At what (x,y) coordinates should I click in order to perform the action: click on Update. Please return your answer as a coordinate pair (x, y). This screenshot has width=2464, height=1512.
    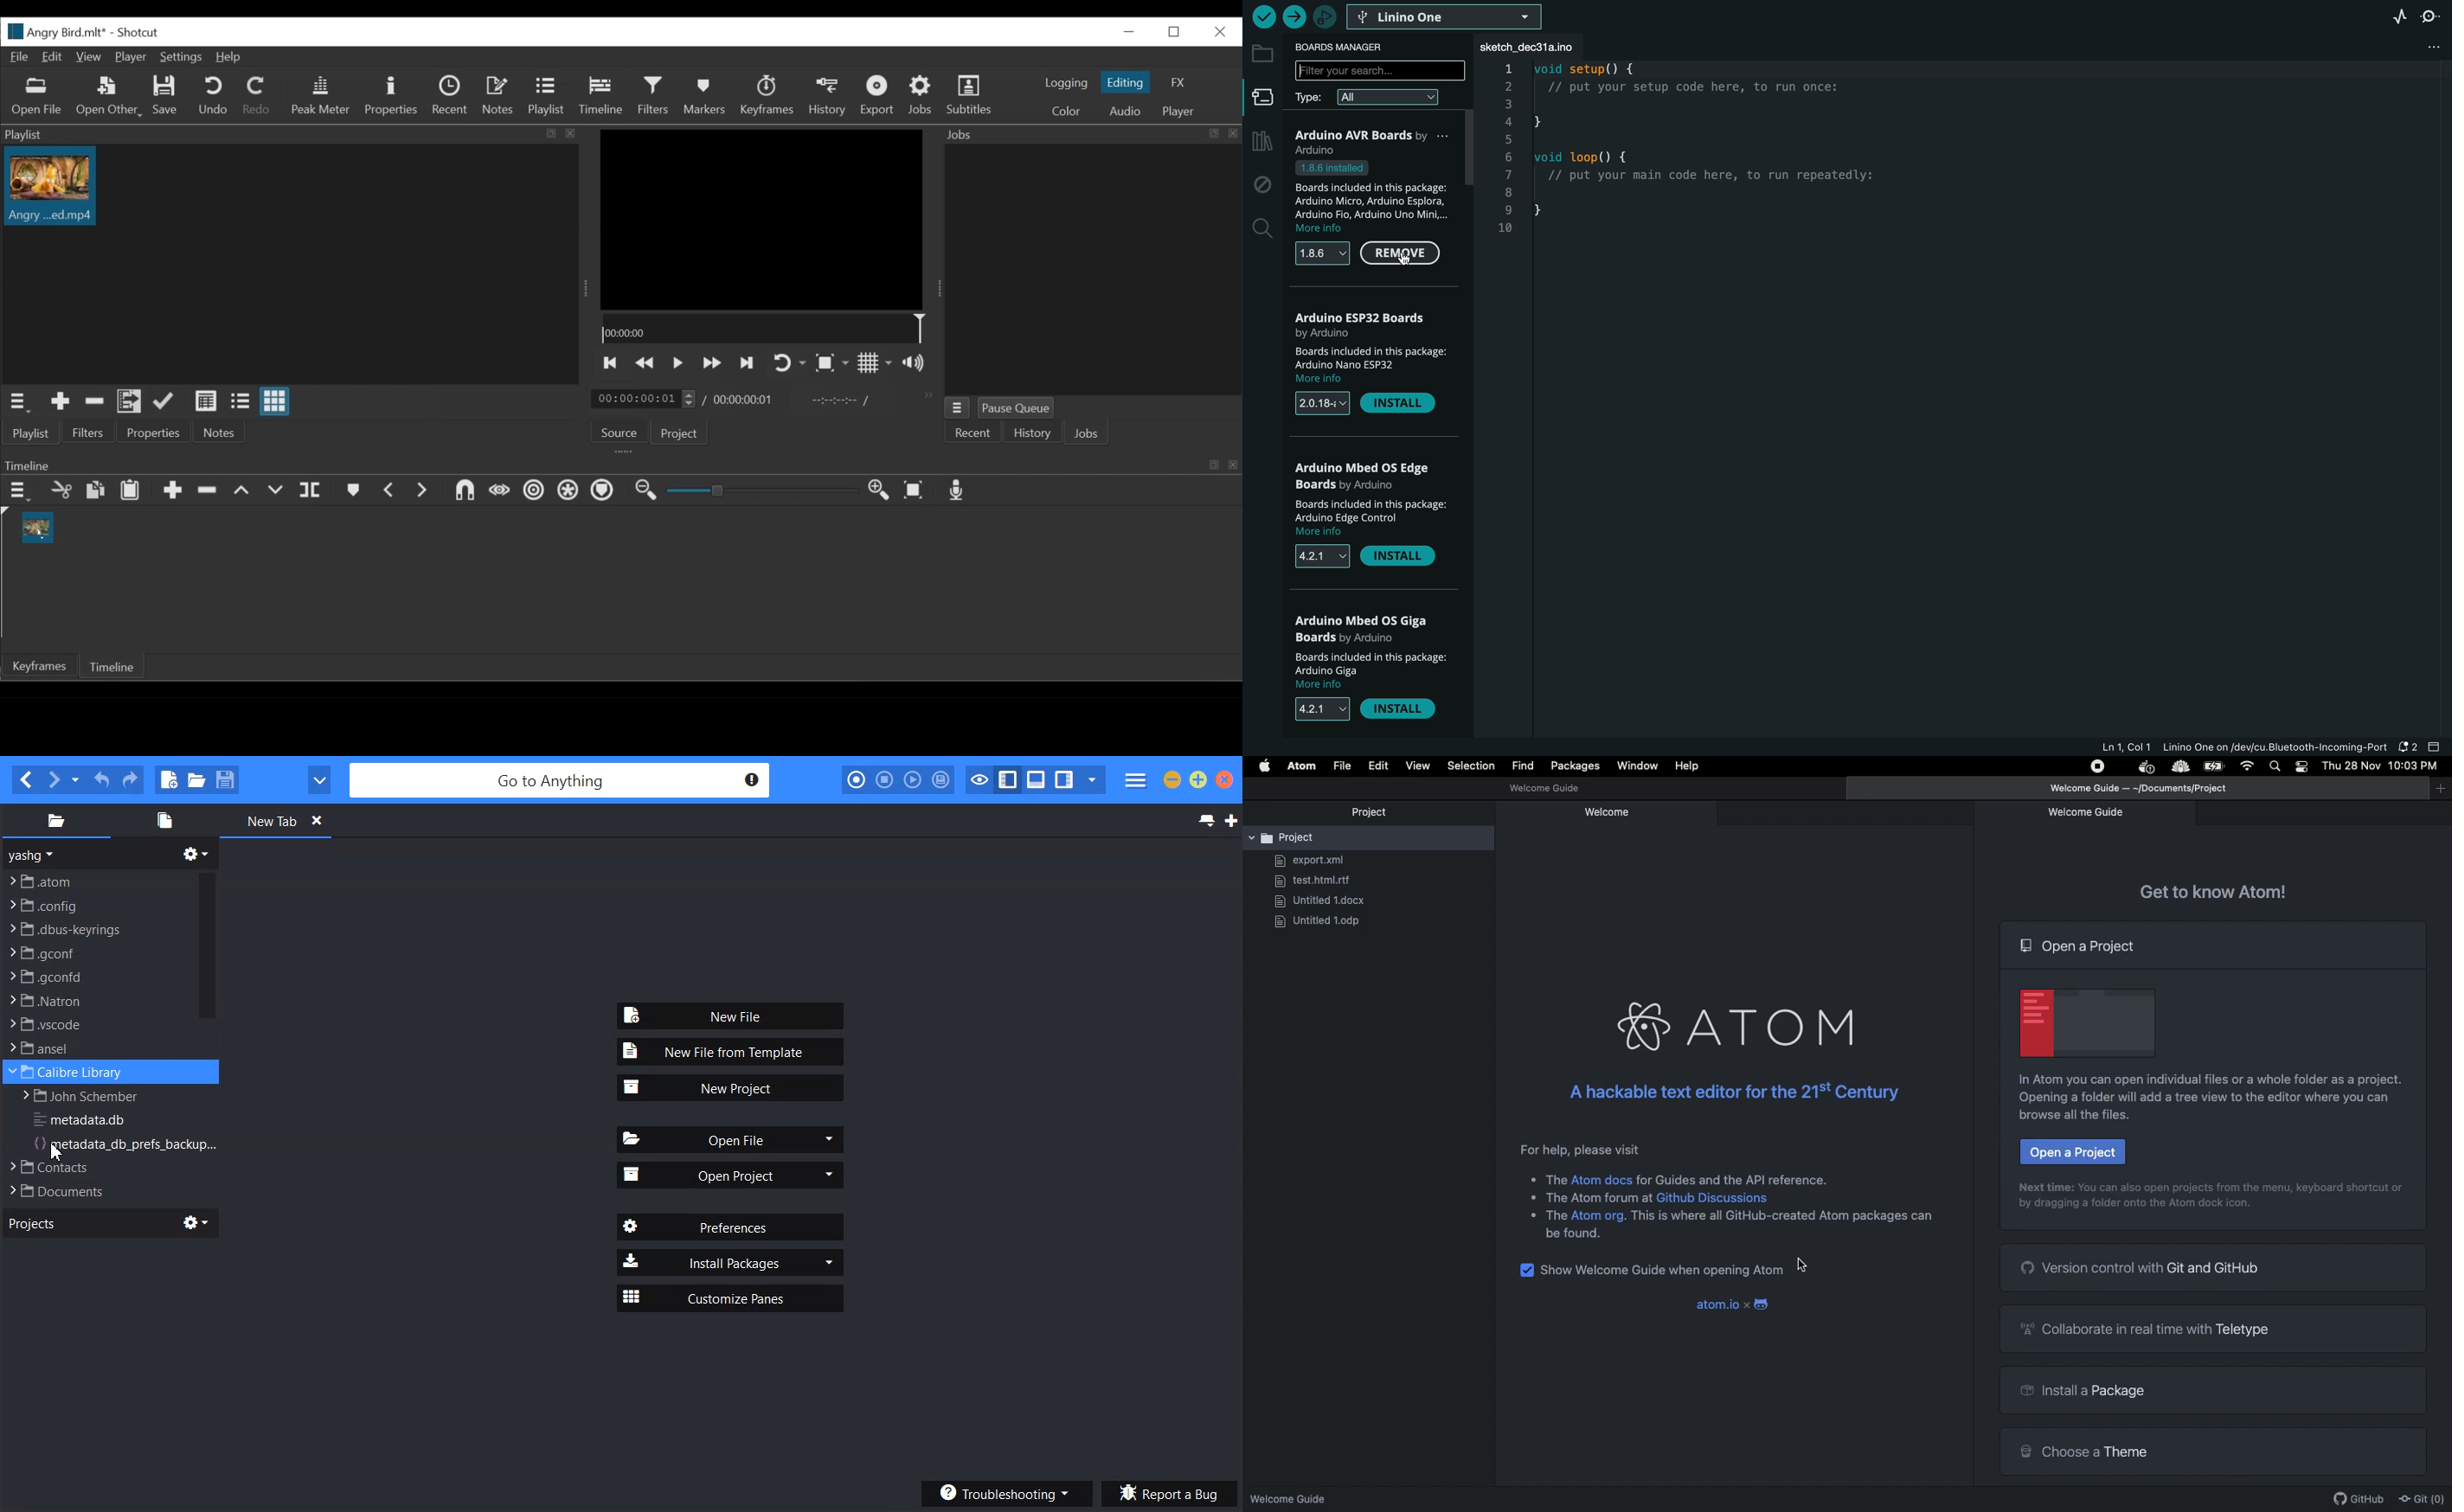
    Looking at the image, I should click on (166, 402).